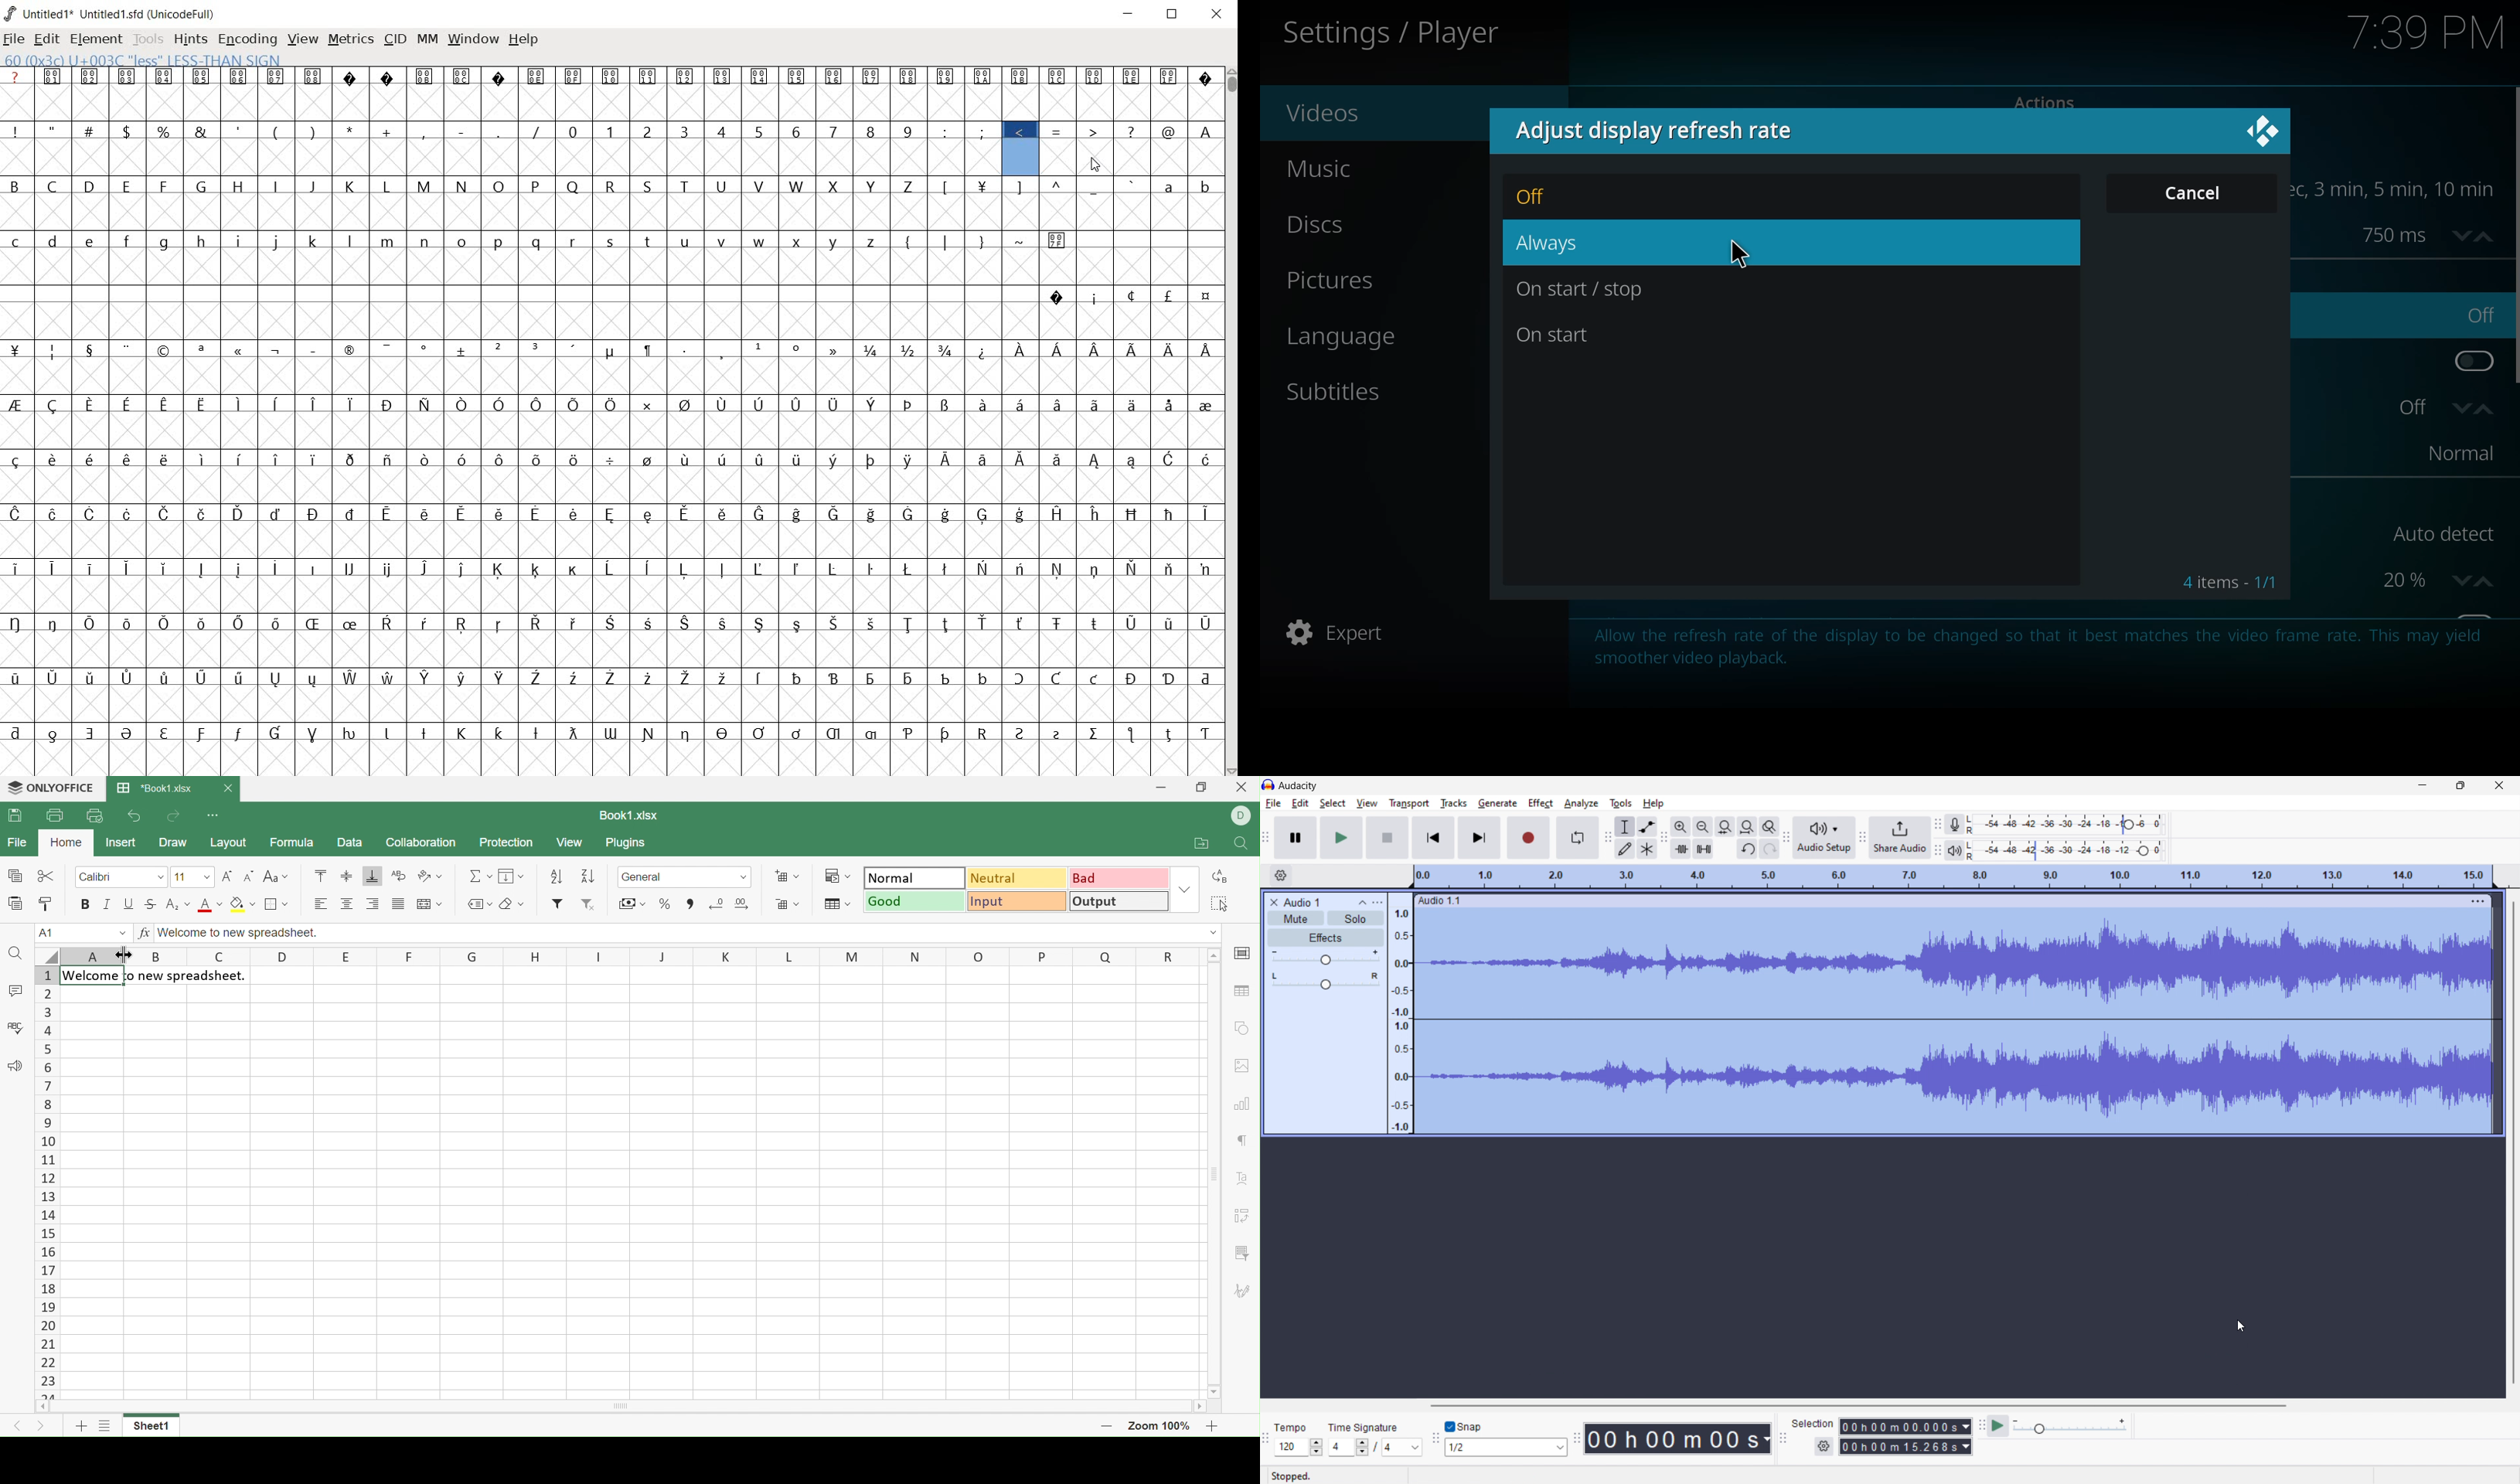  I want to click on view, so click(304, 40).